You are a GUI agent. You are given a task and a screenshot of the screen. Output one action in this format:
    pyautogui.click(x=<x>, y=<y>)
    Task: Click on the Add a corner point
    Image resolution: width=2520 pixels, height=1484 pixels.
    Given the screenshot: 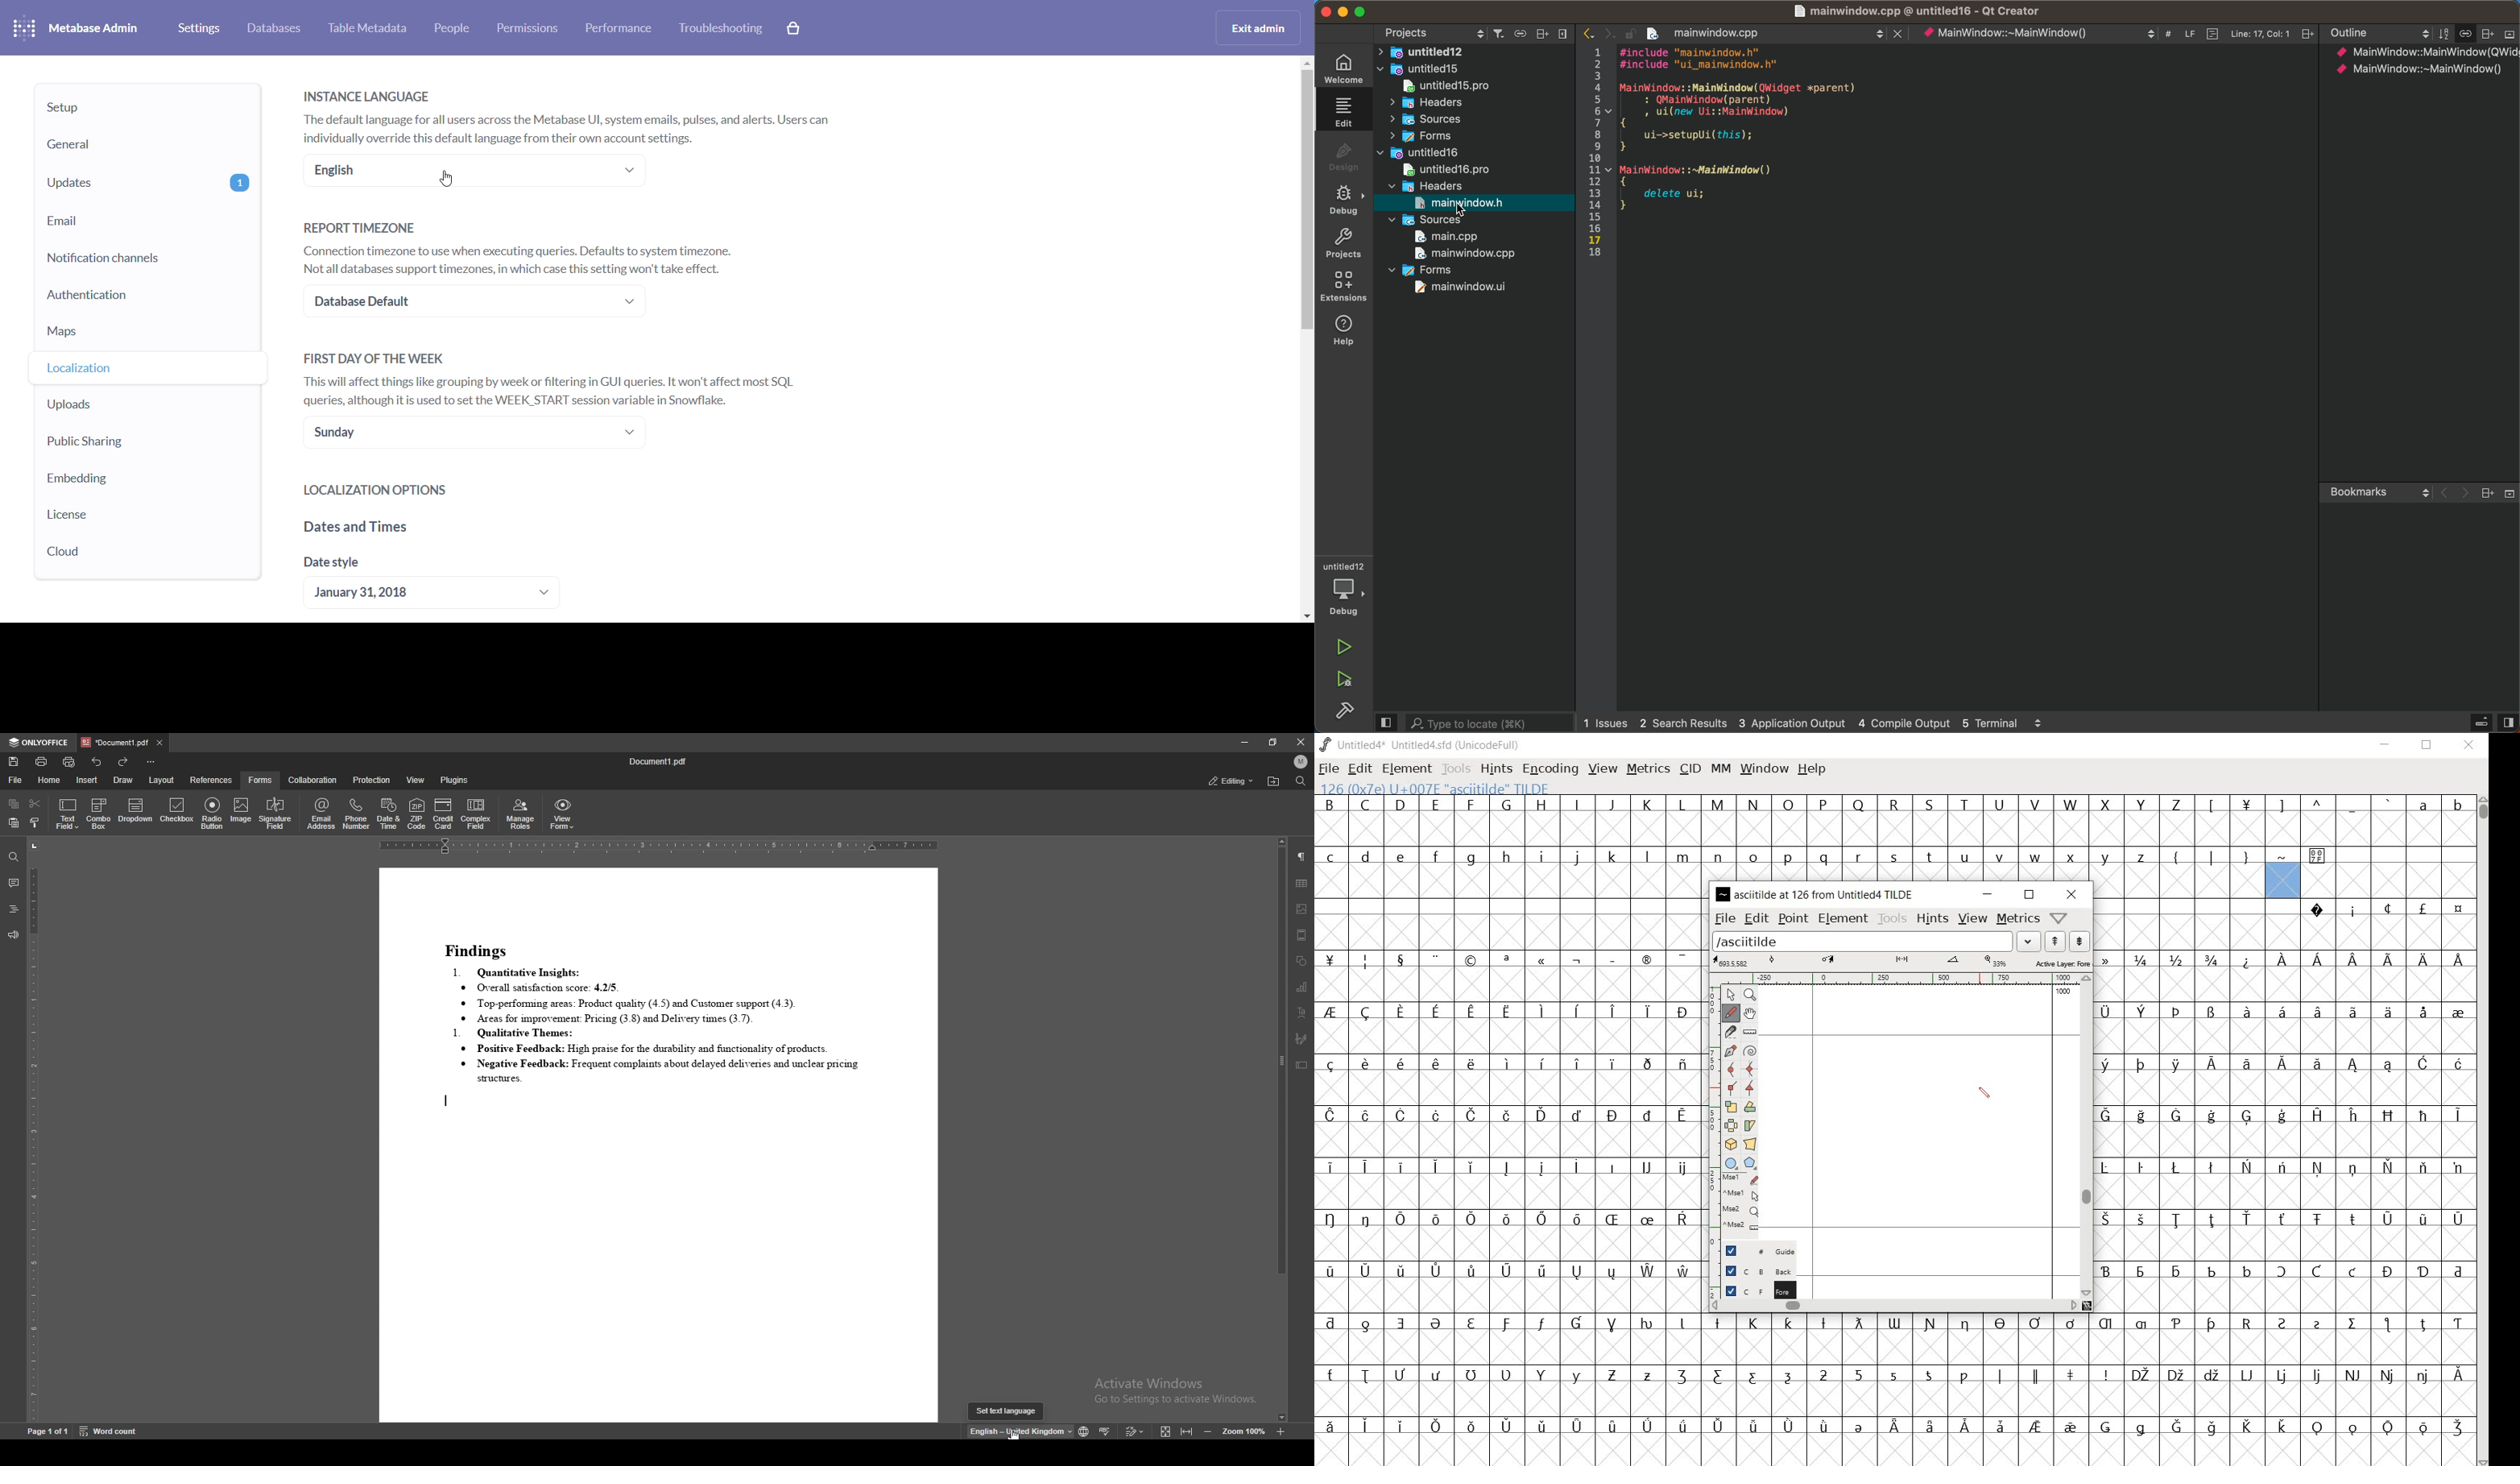 What is the action you would take?
    pyautogui.click(x=1731, y=1087)
    